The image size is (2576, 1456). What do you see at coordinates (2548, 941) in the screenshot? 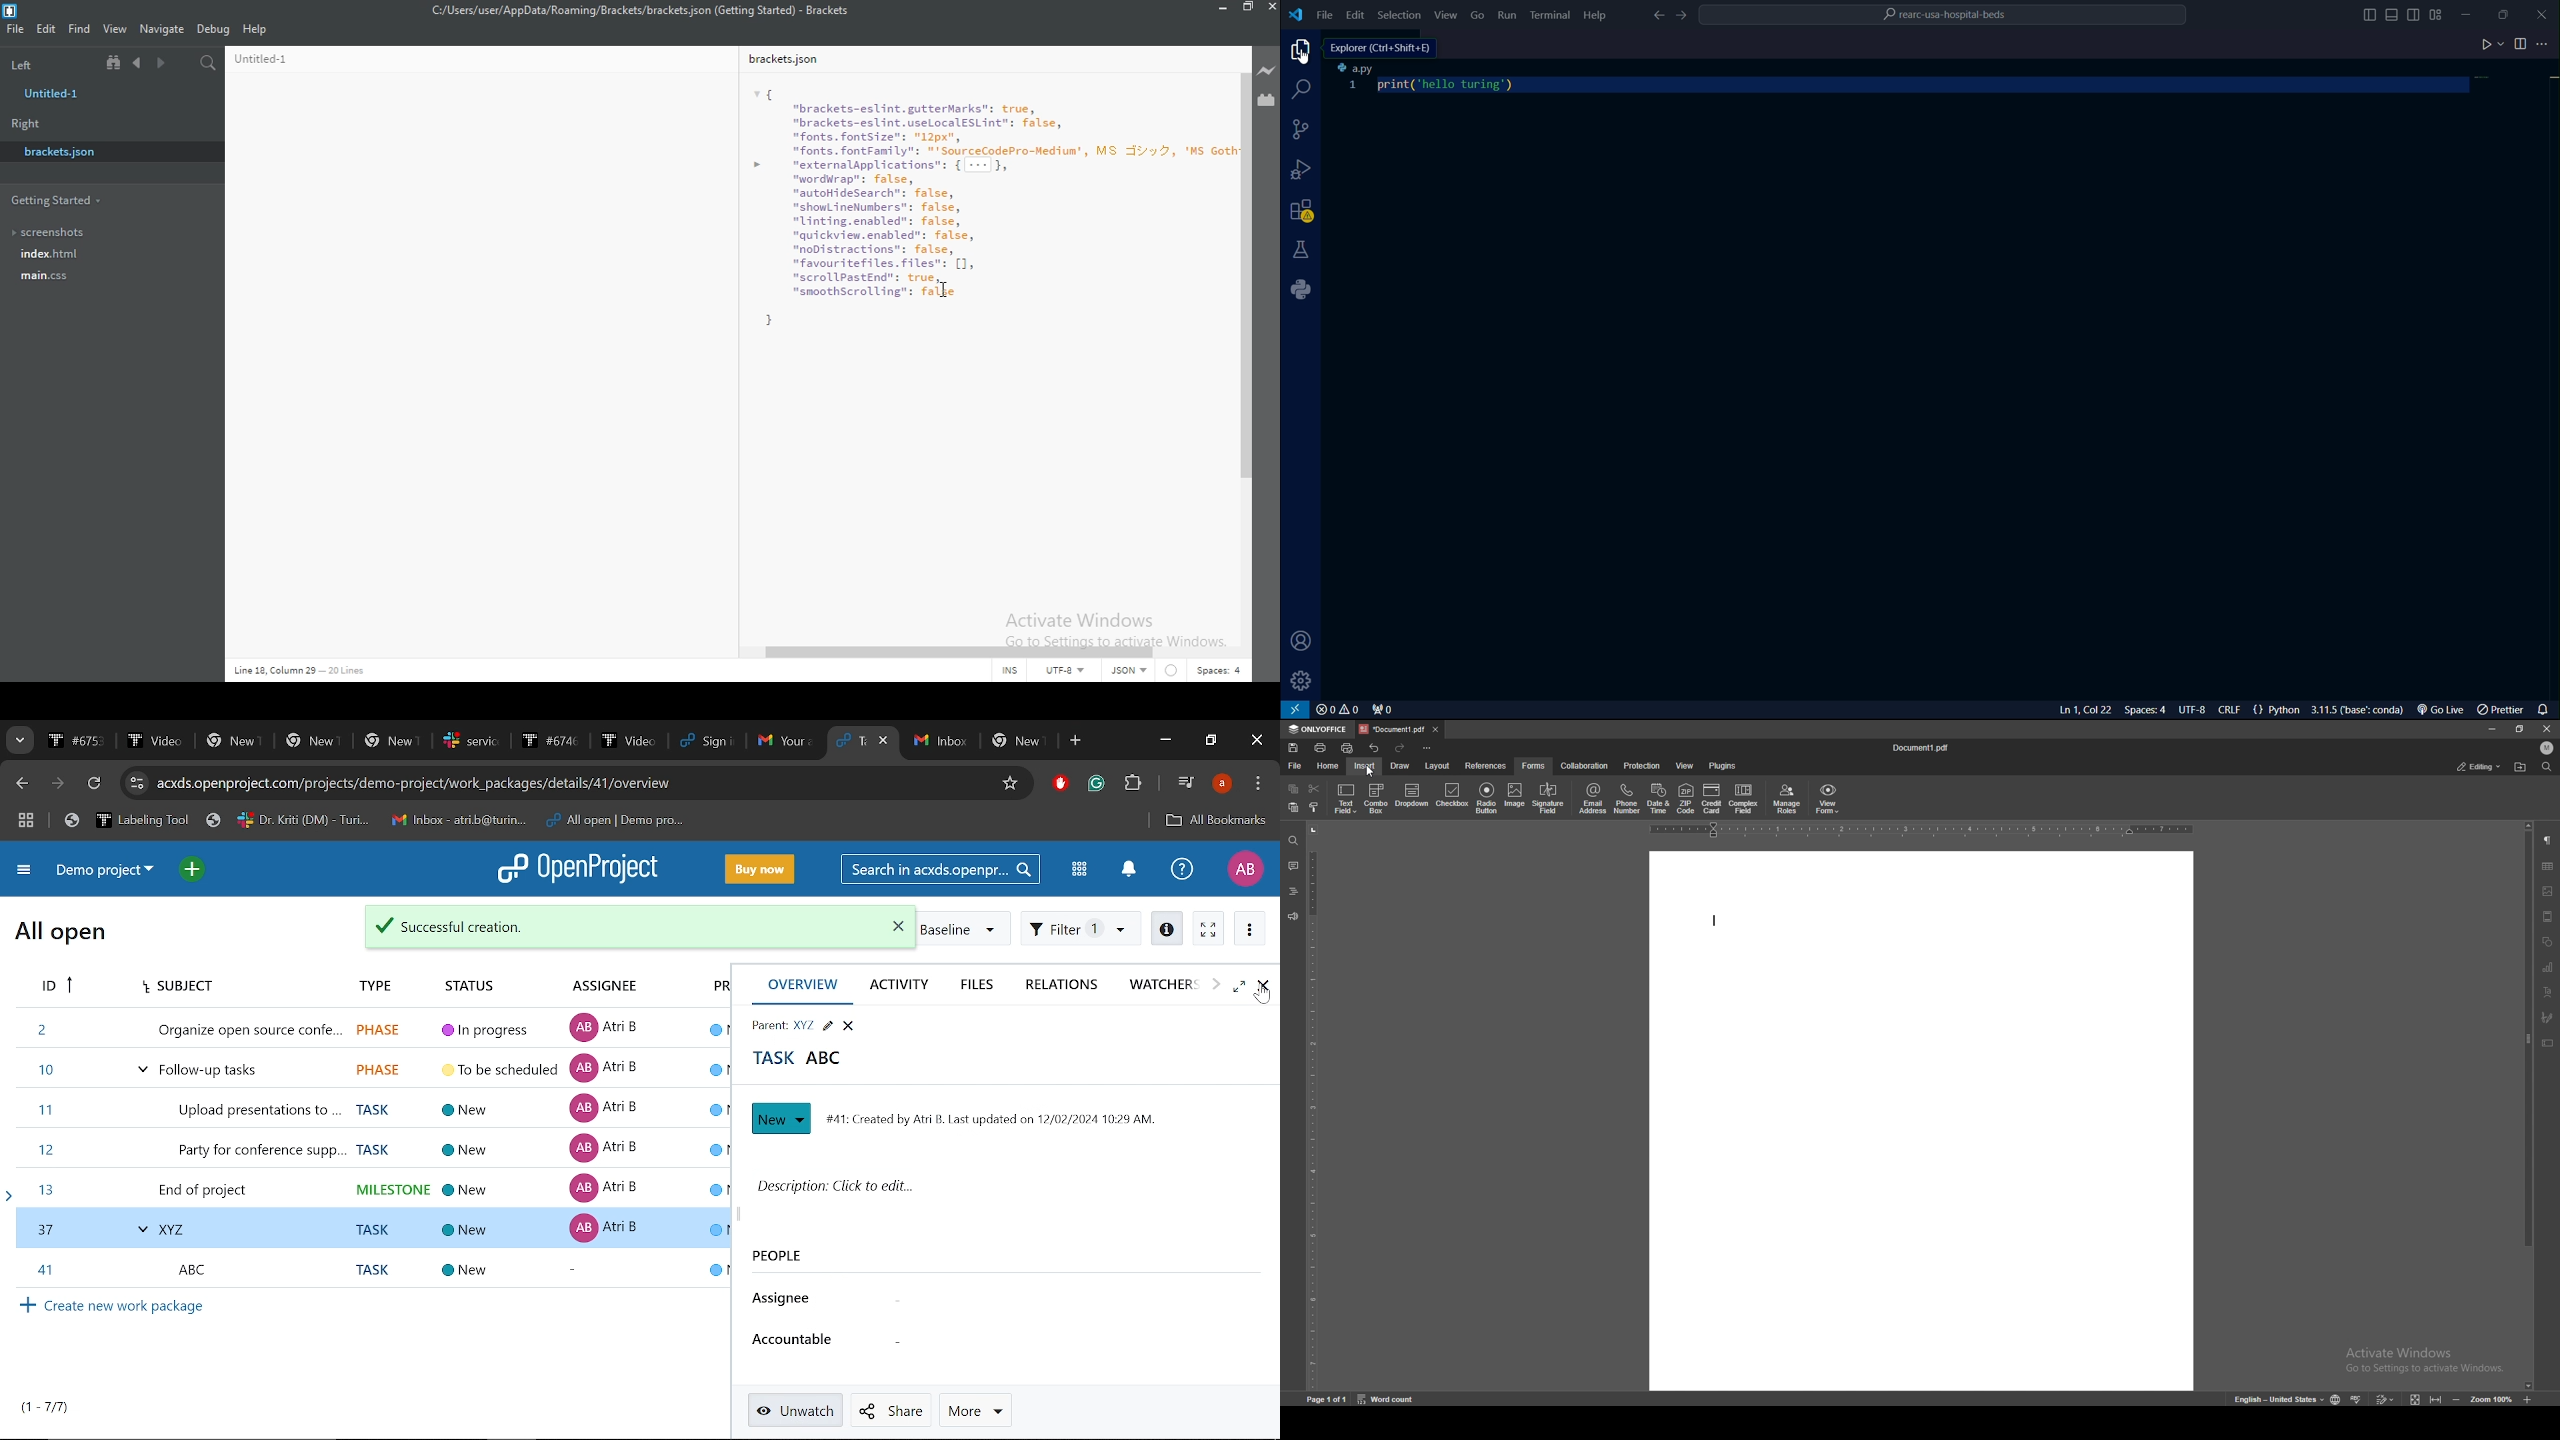
I see `shapes` at bounding box center [2548, 941].